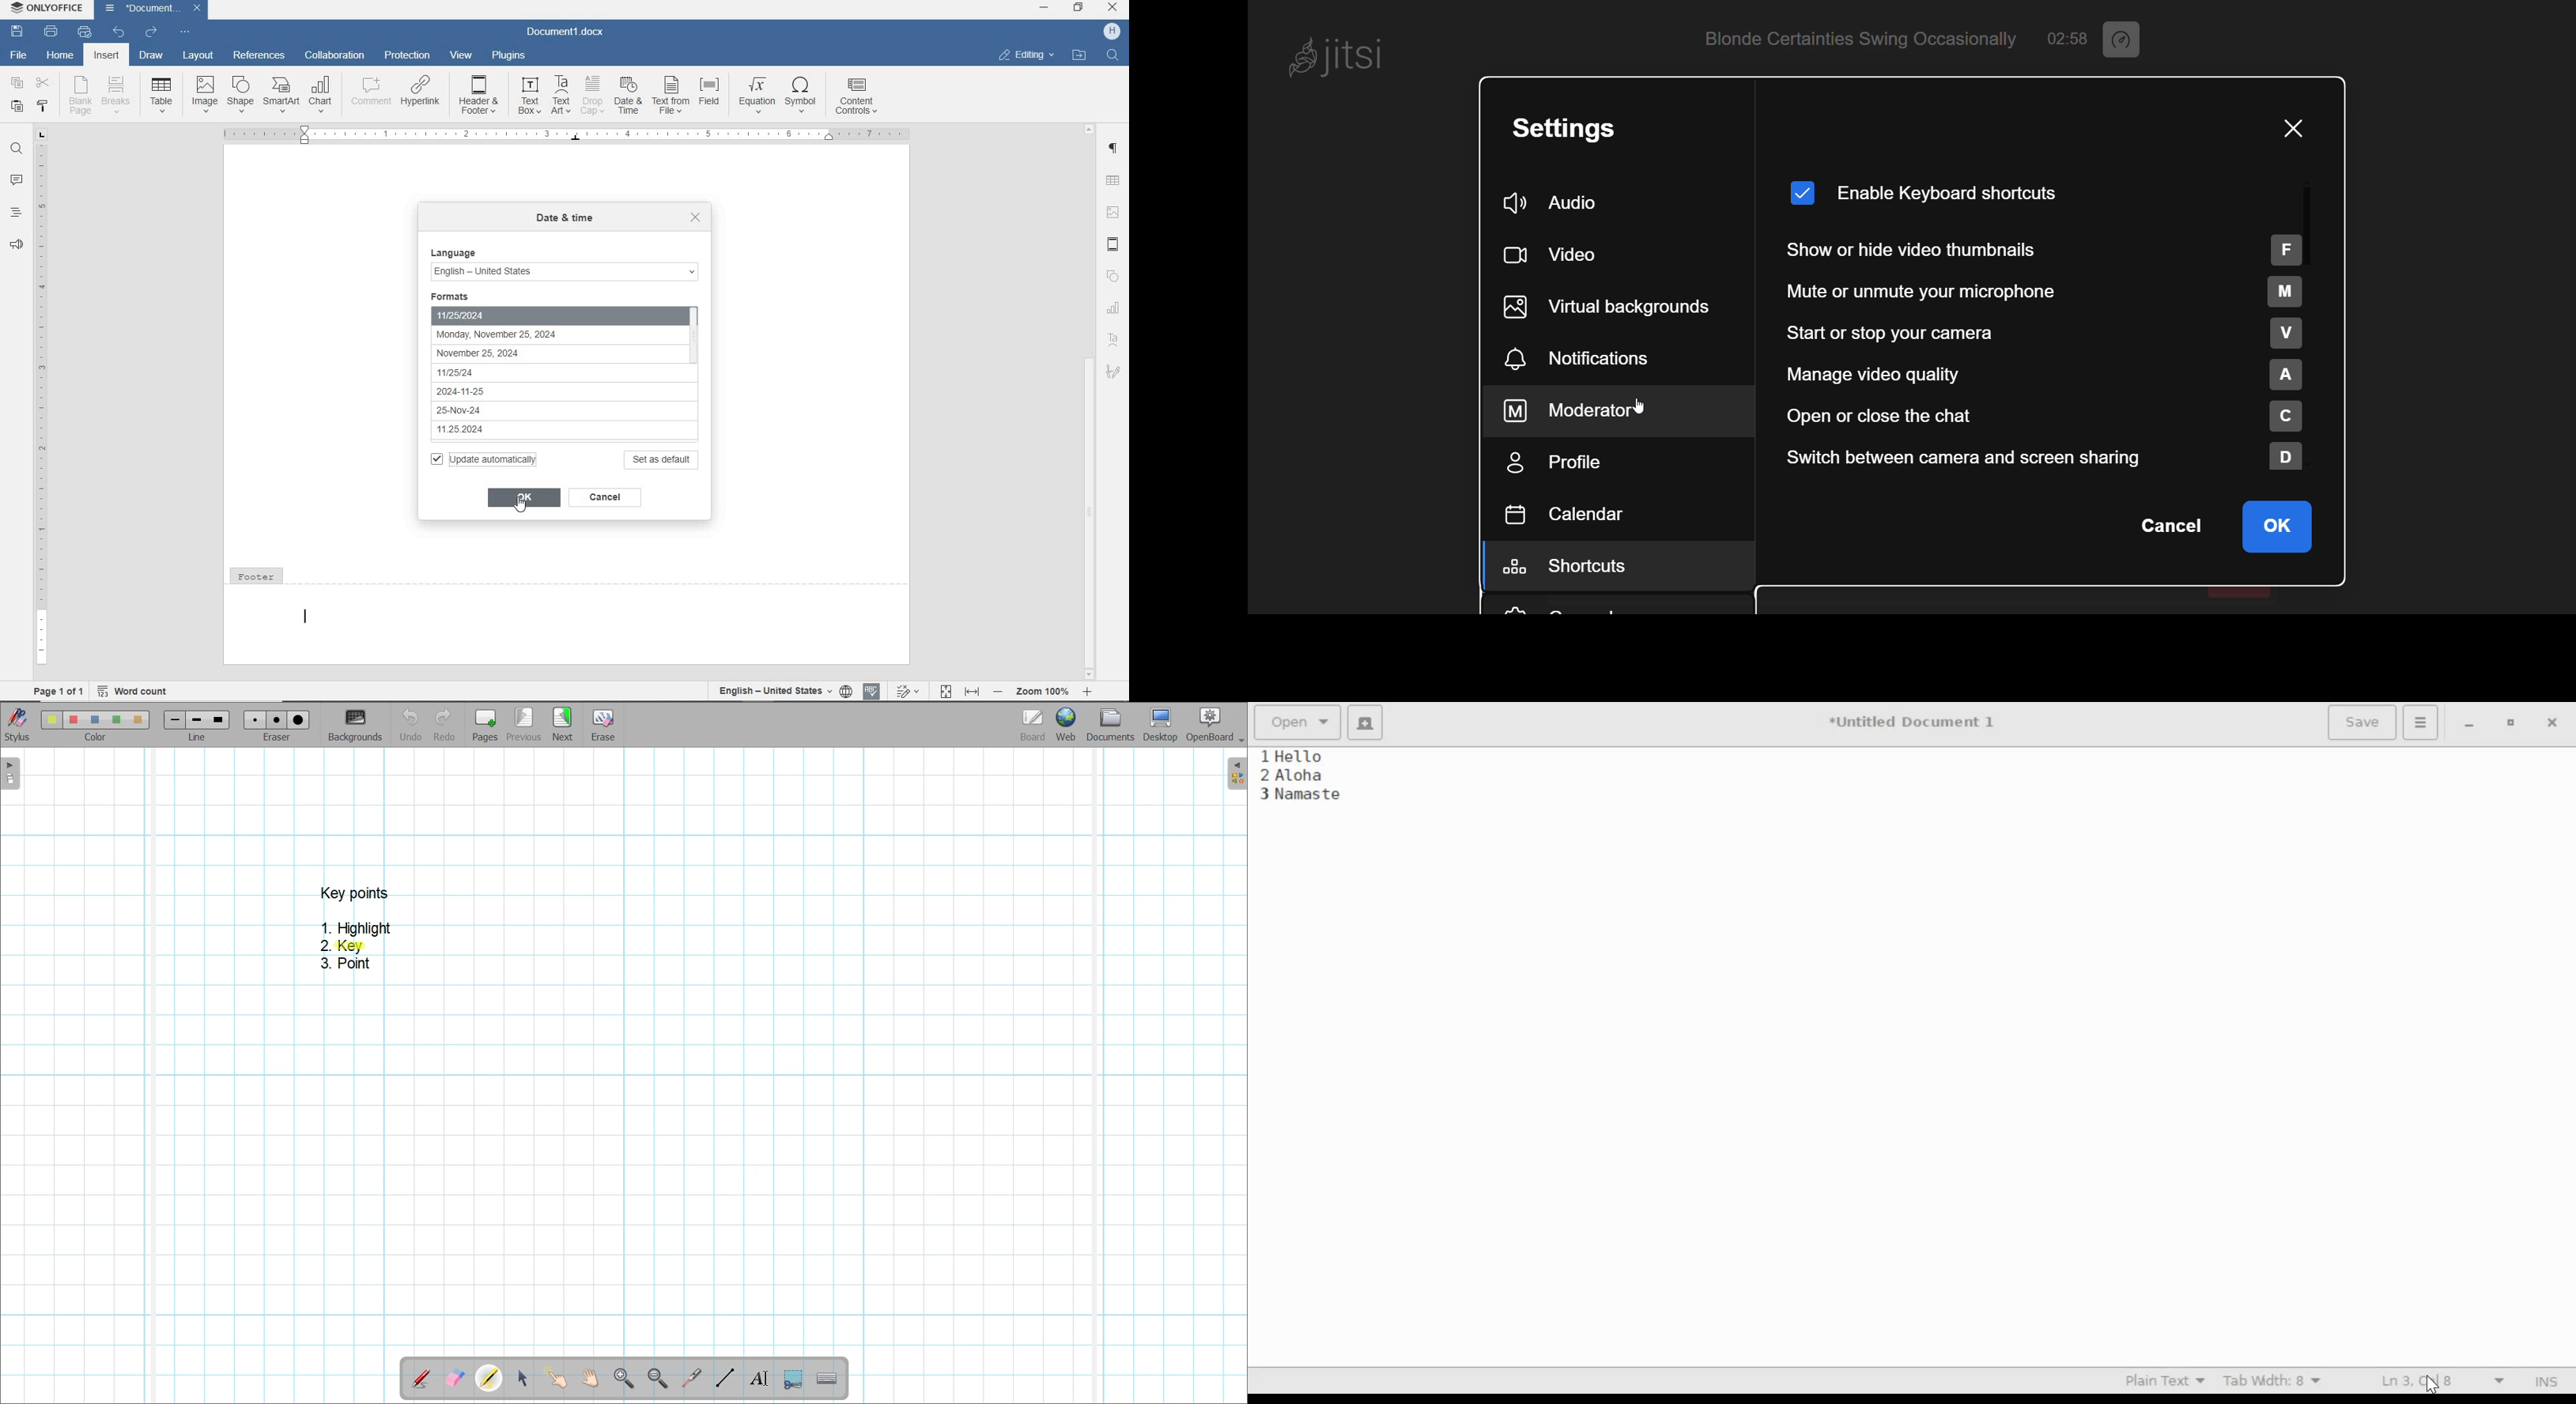 This screenshot has height=1428, width=2576. What do you see at coordinates (873, 693) in the screenshot?
I see `spell check` at bounding box center [873, 693].